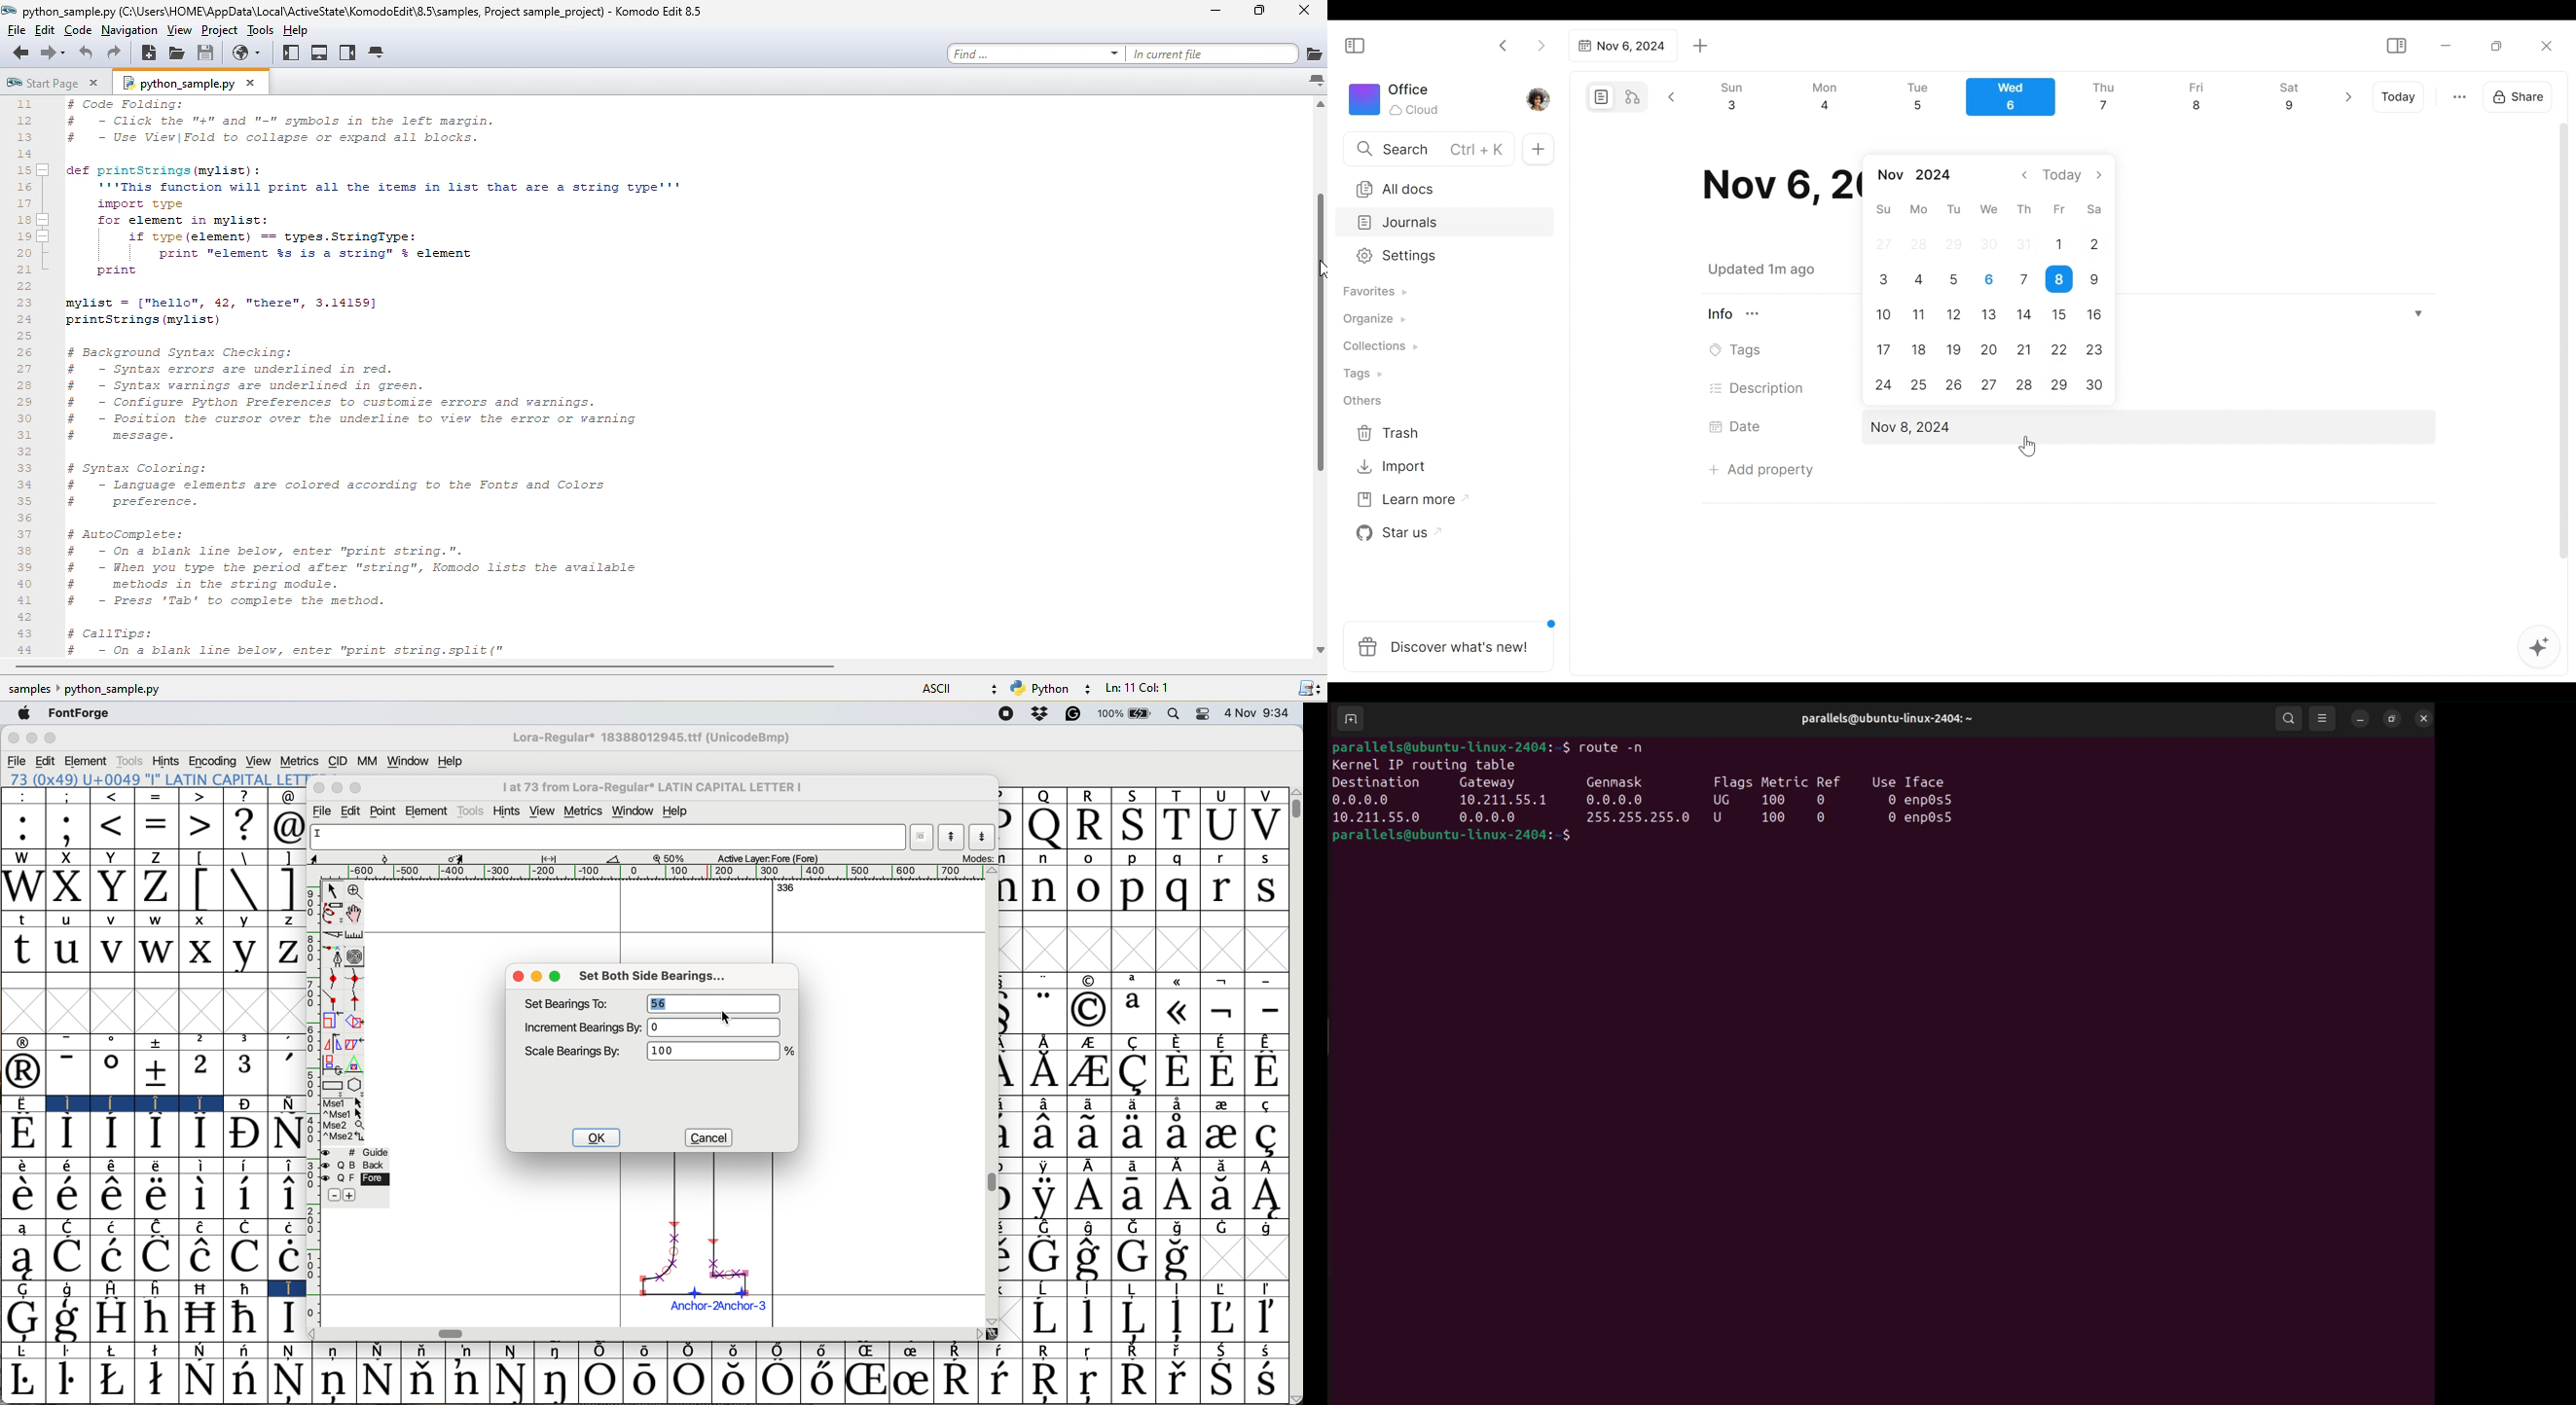 The height and width of the screenshot is (1428, 2576). Describe the element at coordinates (1270, 1289) in the screenshot. I see `Symbol` at that location.